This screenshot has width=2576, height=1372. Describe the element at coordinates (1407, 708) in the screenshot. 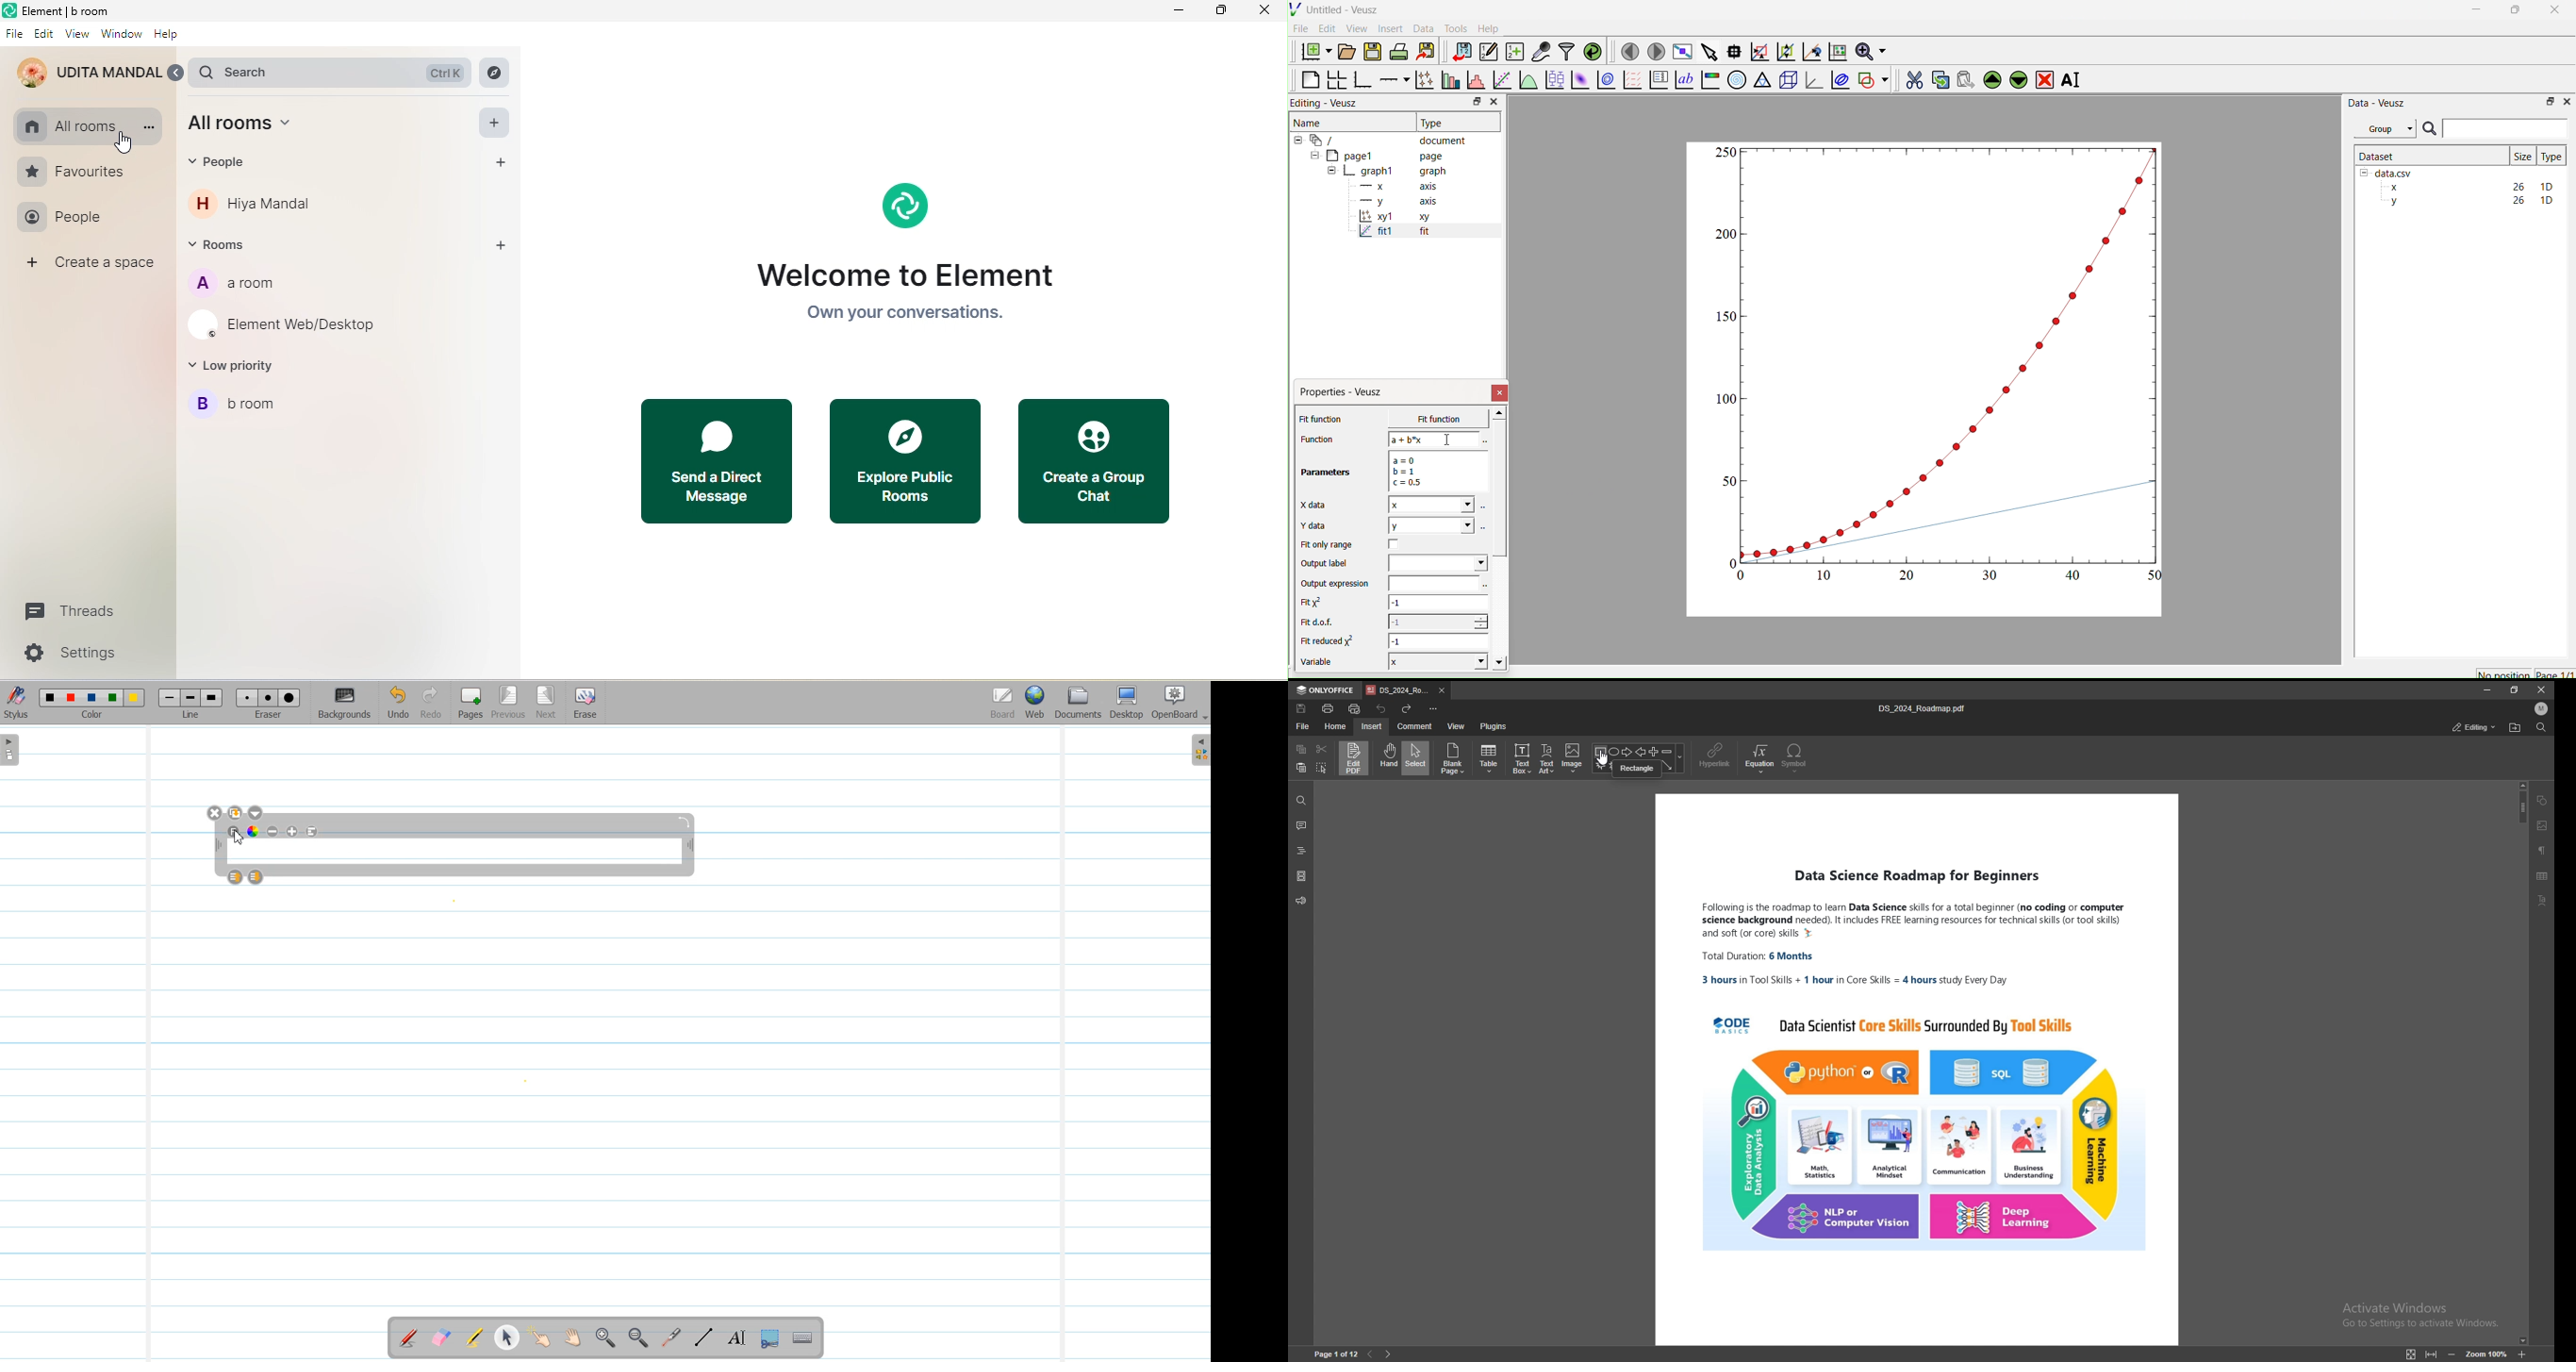

I see `redo` at that location.